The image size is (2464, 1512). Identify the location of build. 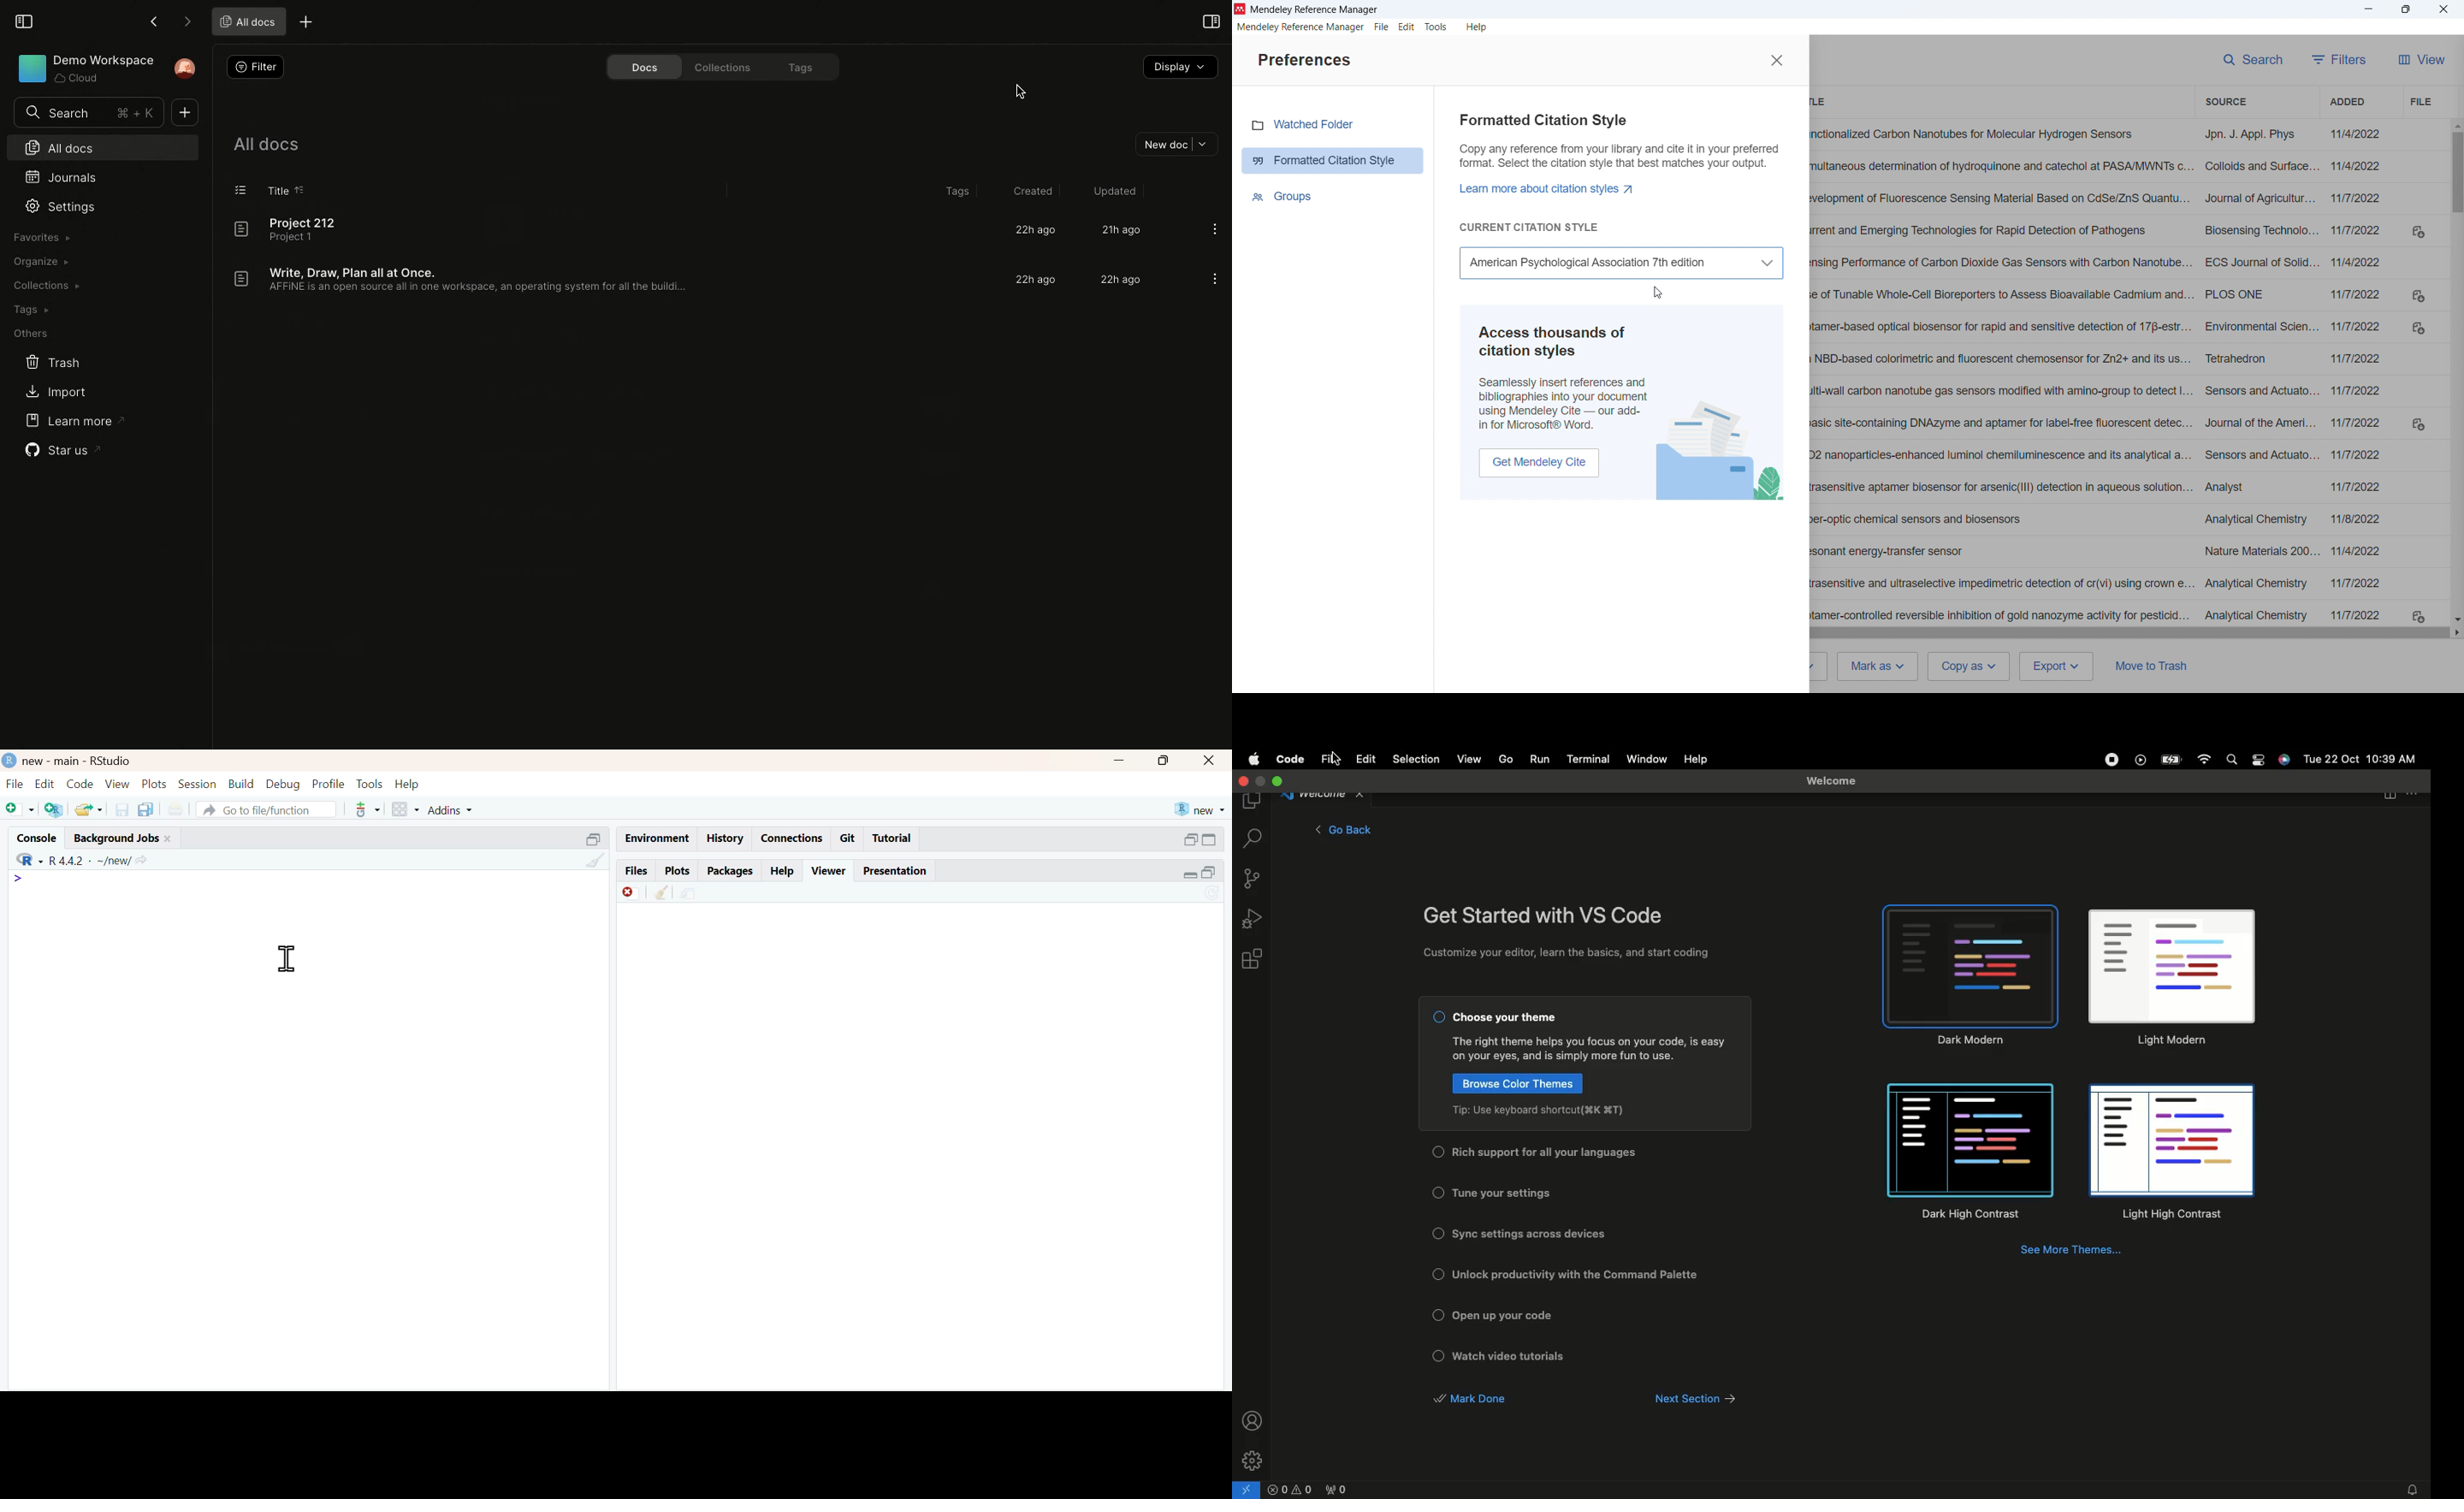
(242, 784).